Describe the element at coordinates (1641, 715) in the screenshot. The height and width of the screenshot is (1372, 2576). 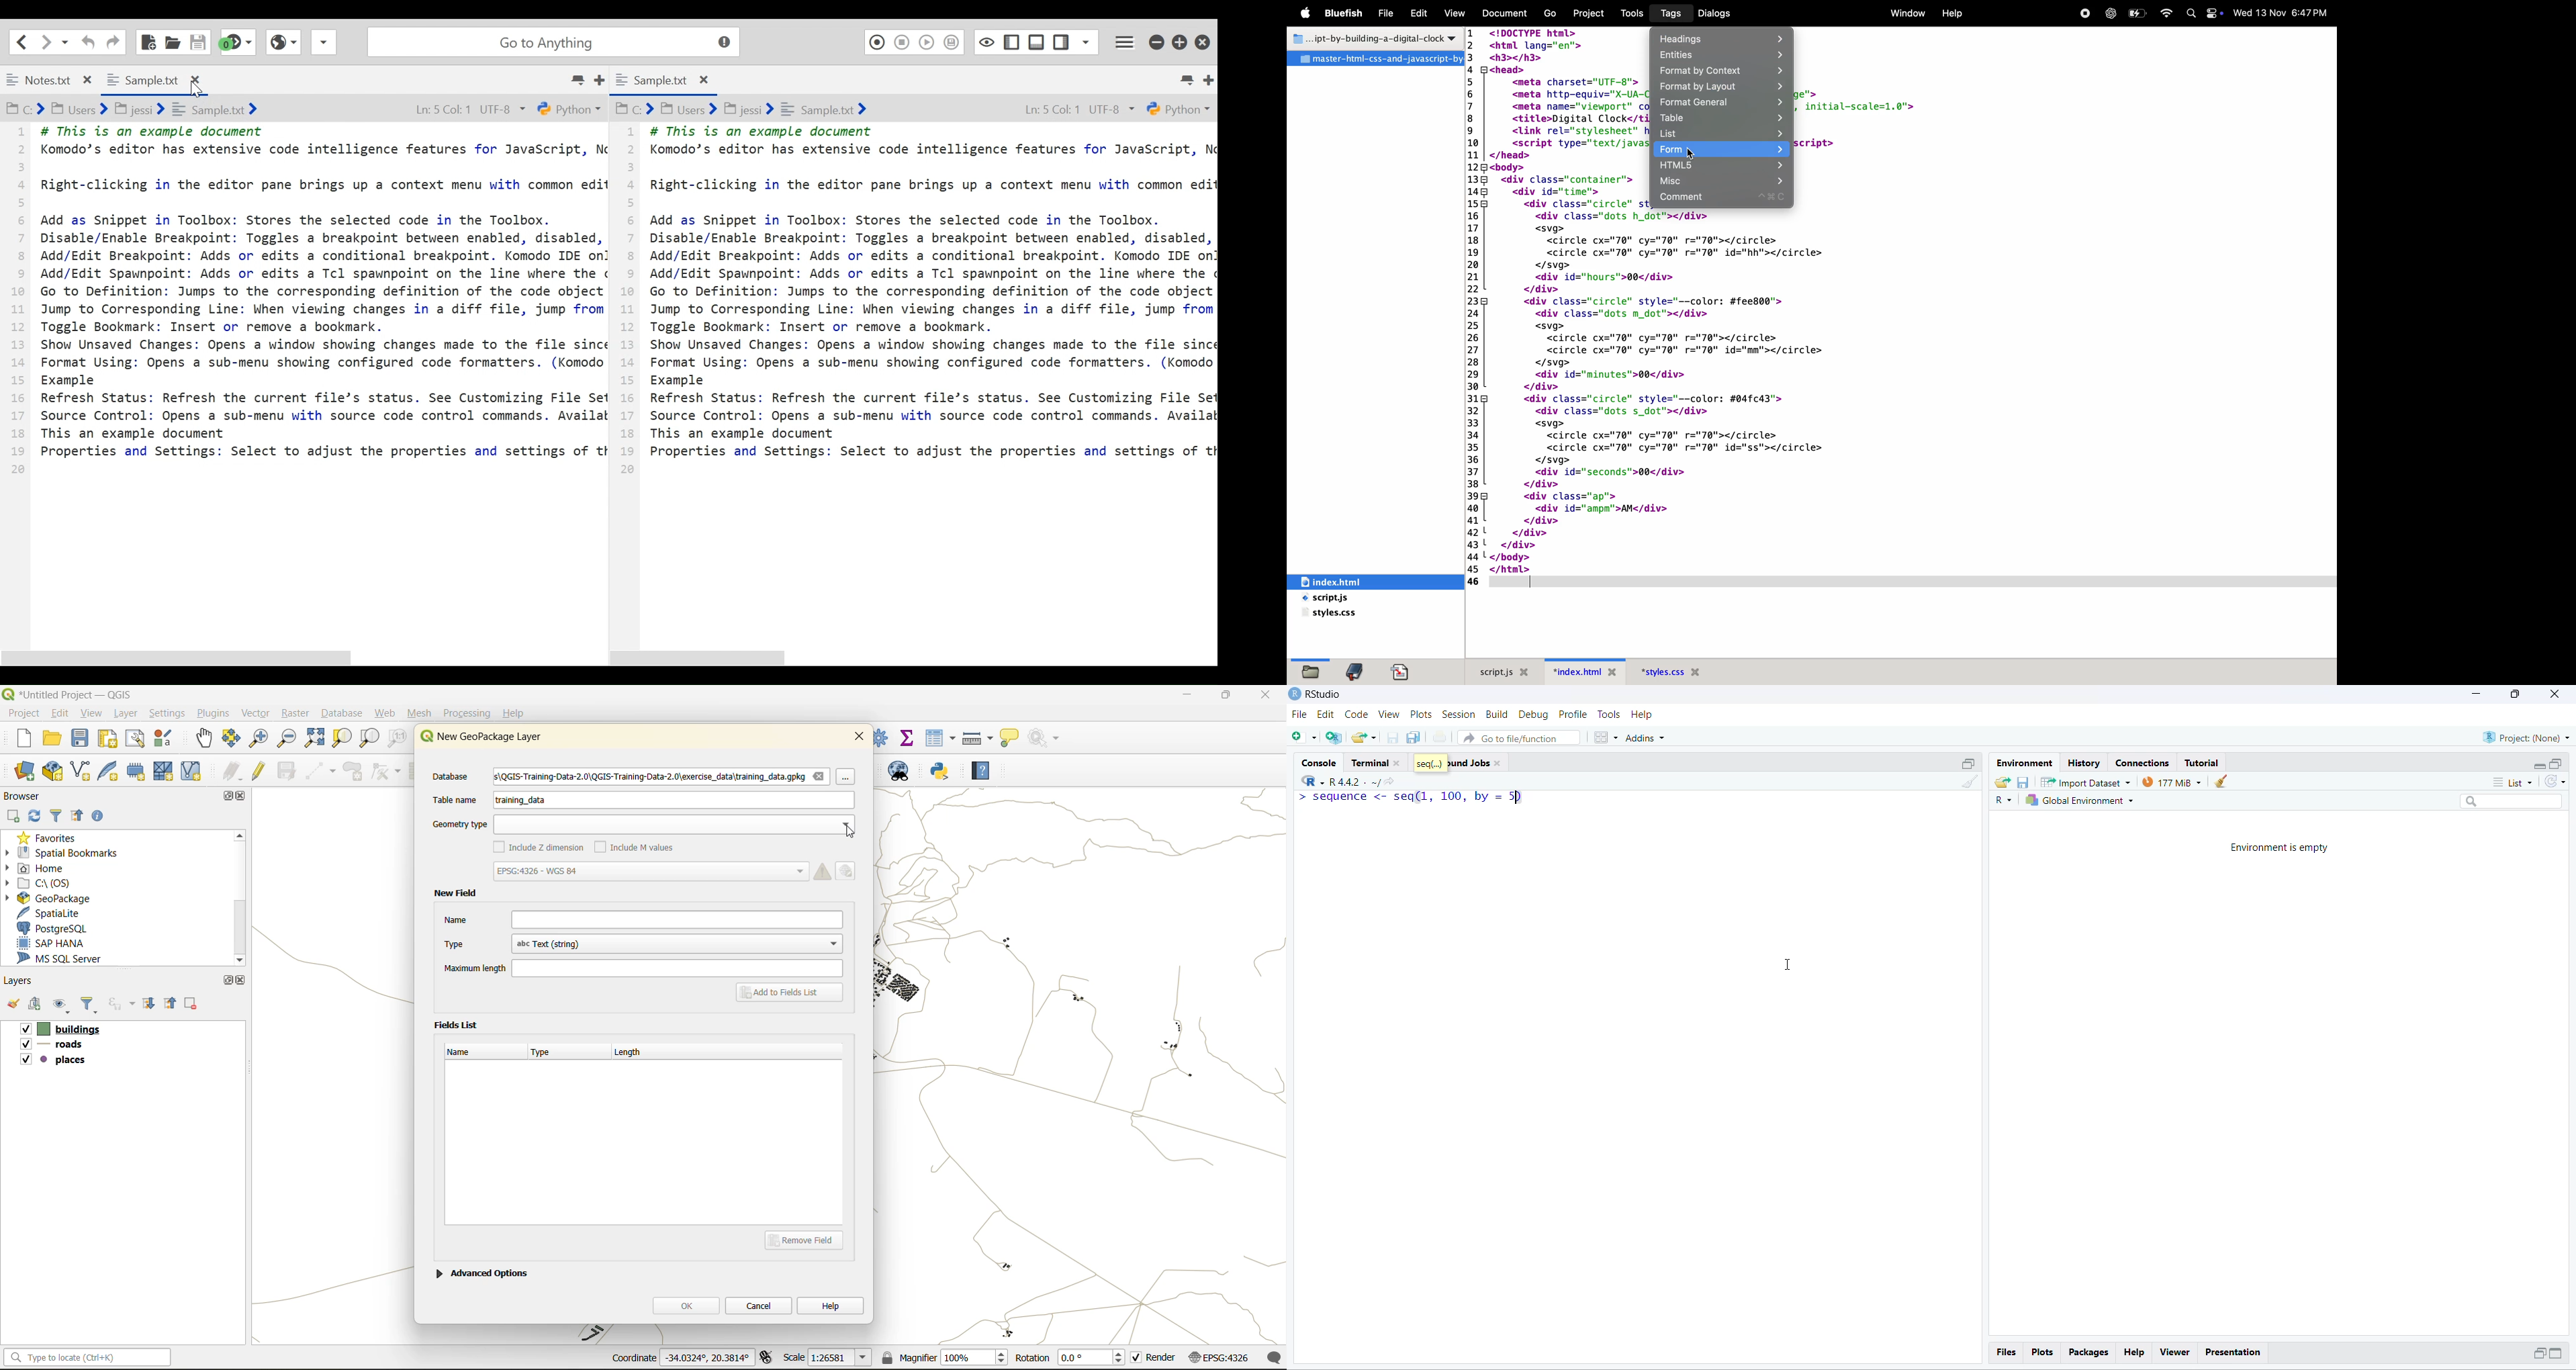
I see `help` at that location.